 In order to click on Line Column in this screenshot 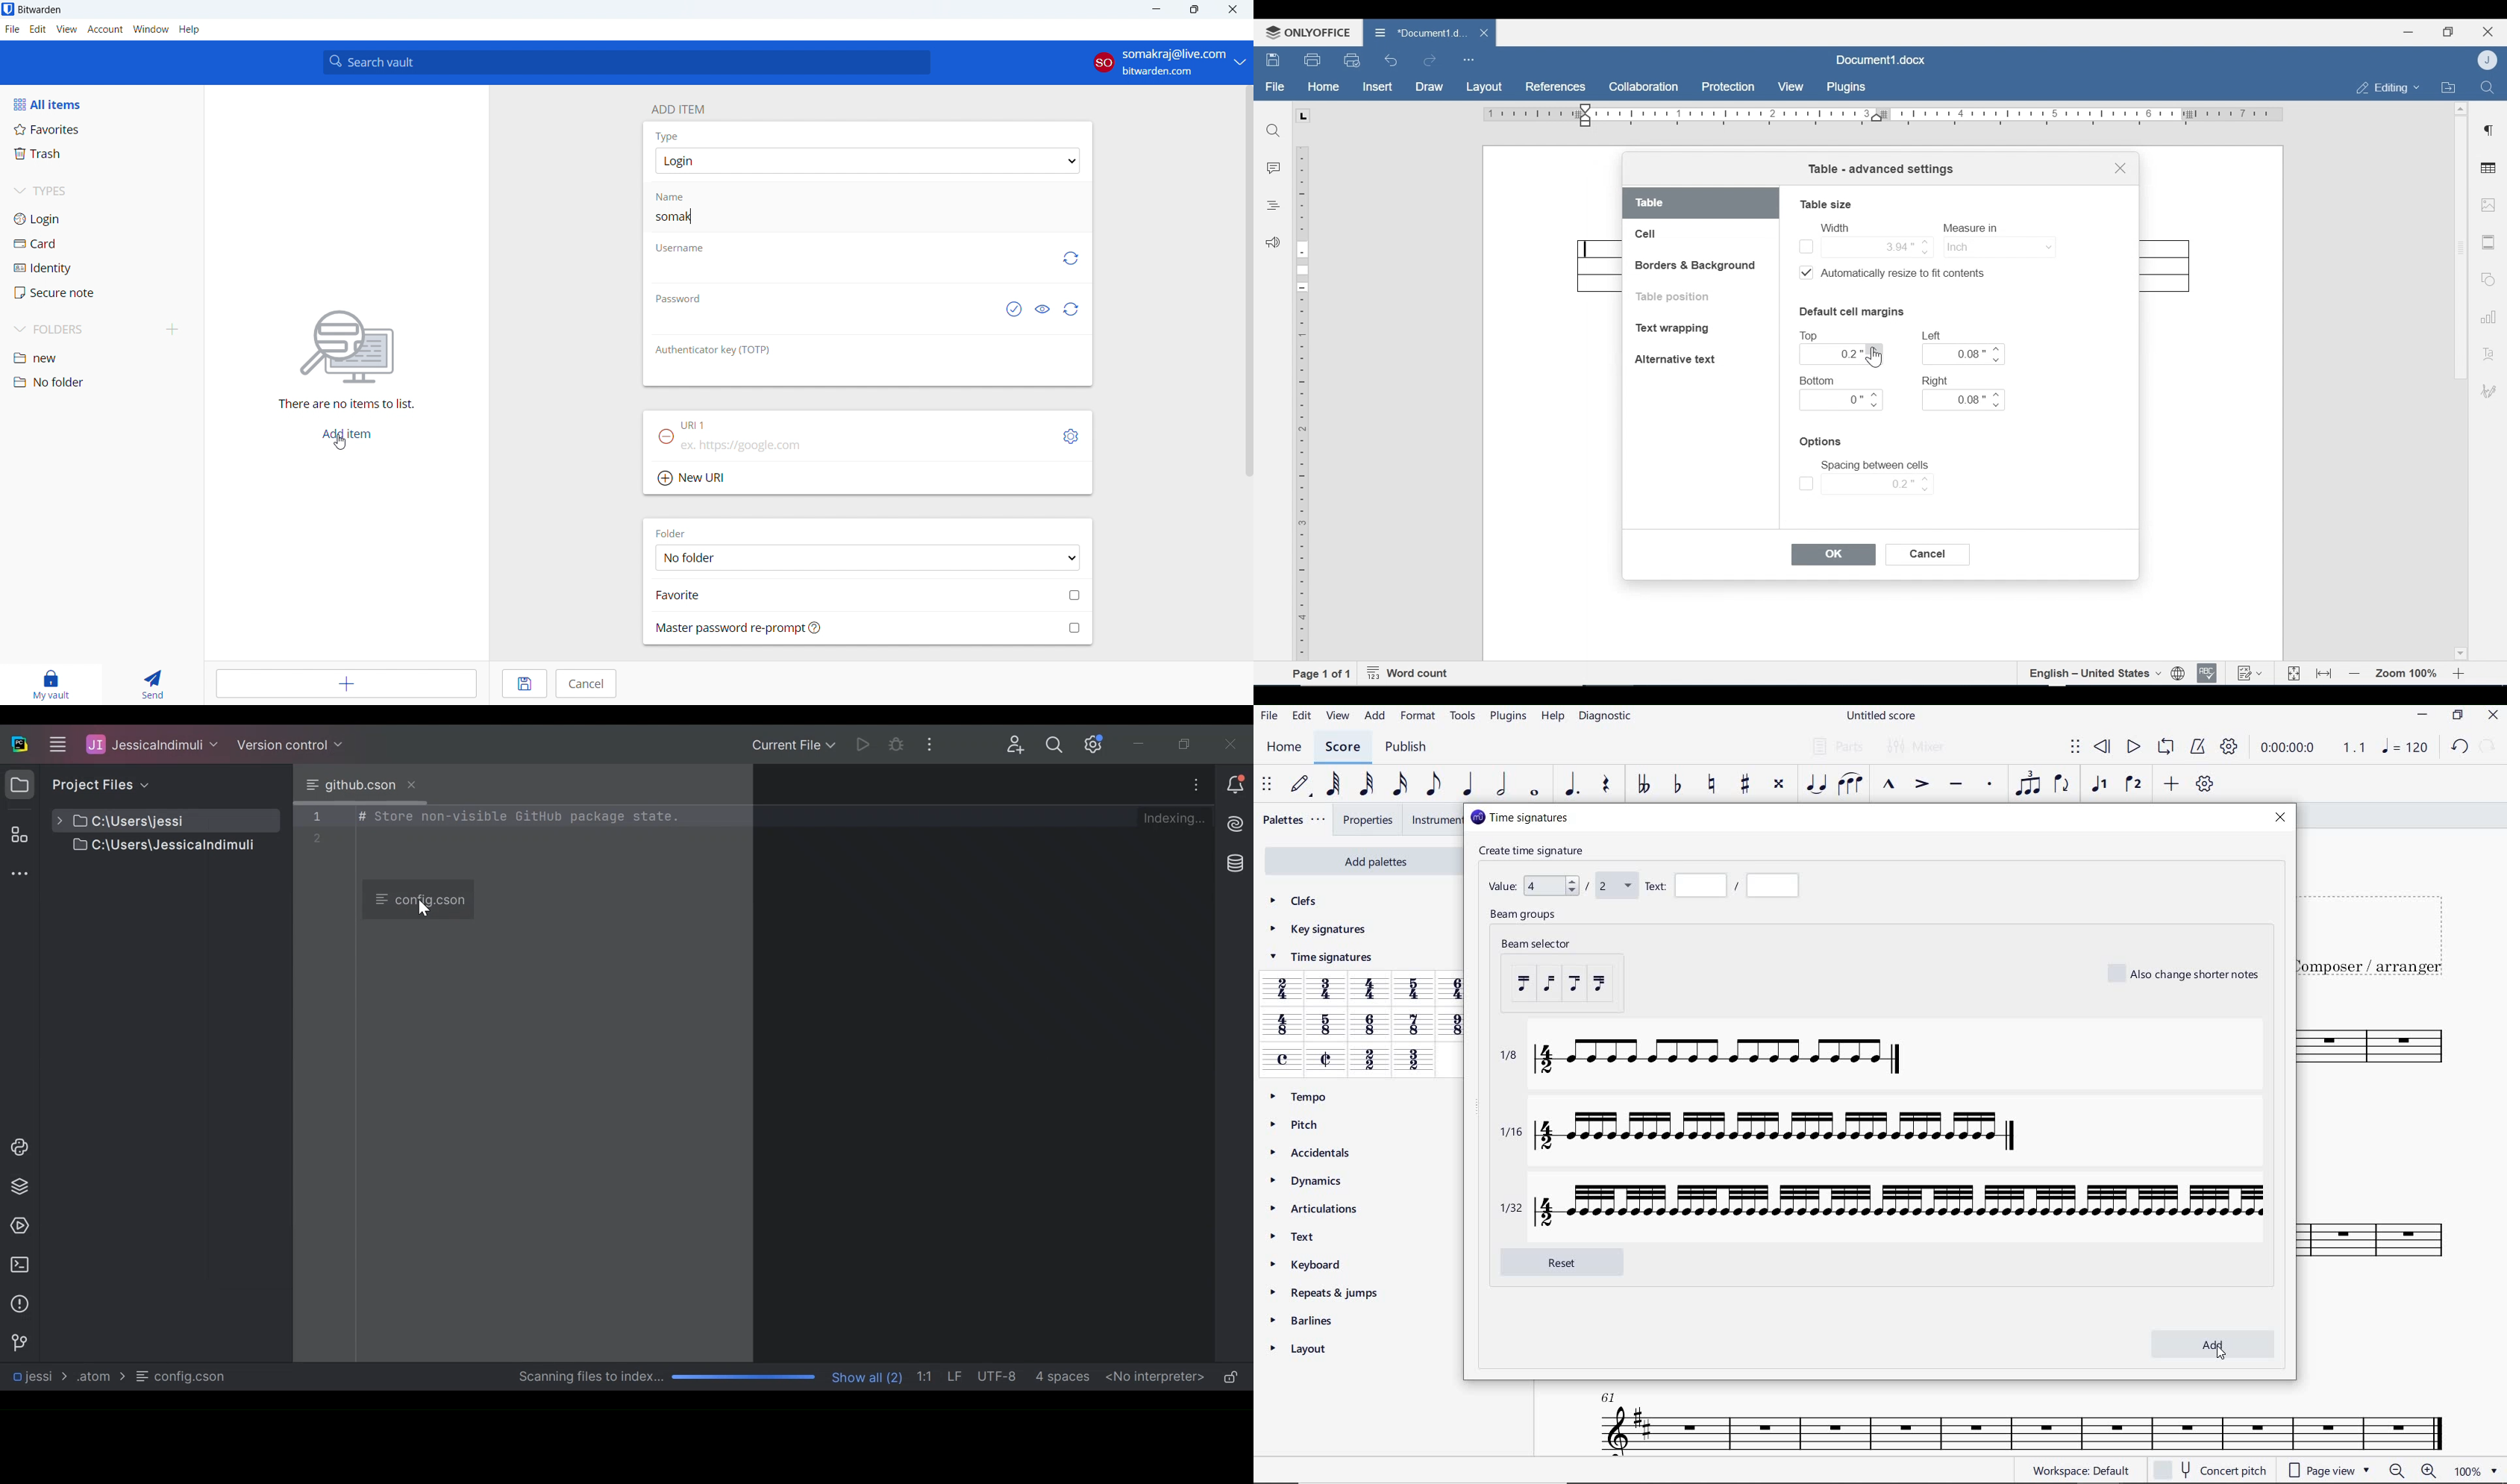, I will do `click(927, 1376)`.